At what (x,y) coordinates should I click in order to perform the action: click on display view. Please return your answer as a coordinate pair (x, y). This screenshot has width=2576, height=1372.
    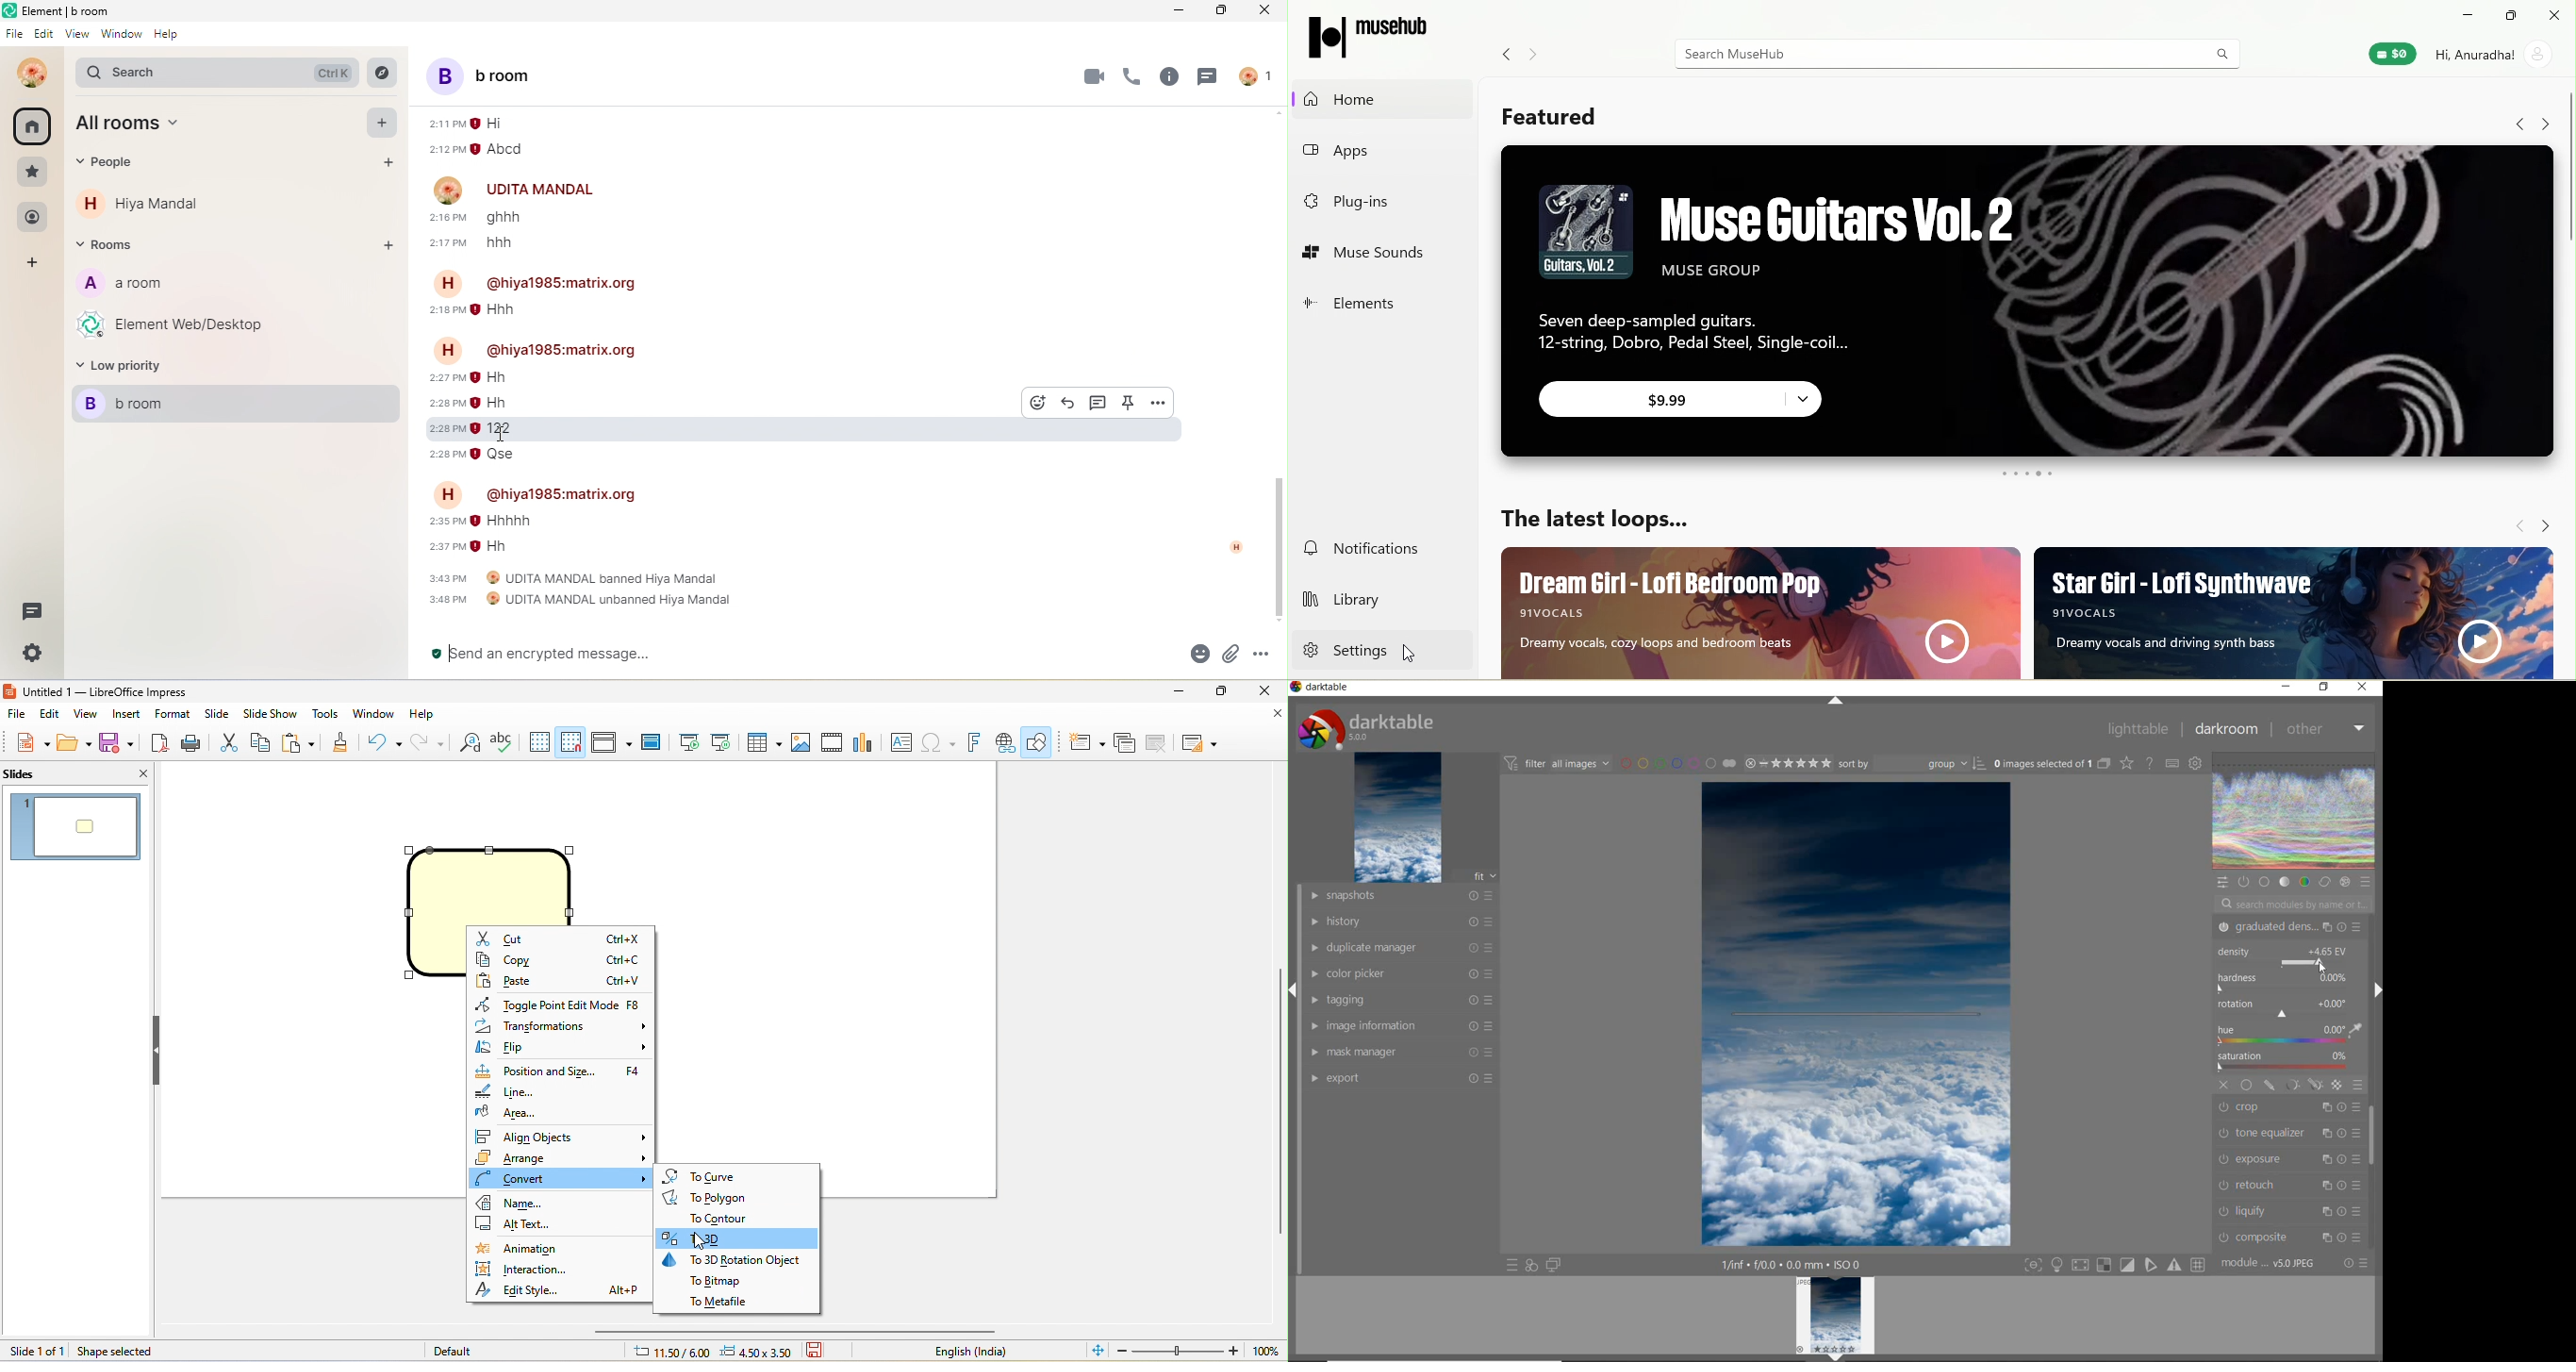
    Looking at the image, I should click on (613, 741).